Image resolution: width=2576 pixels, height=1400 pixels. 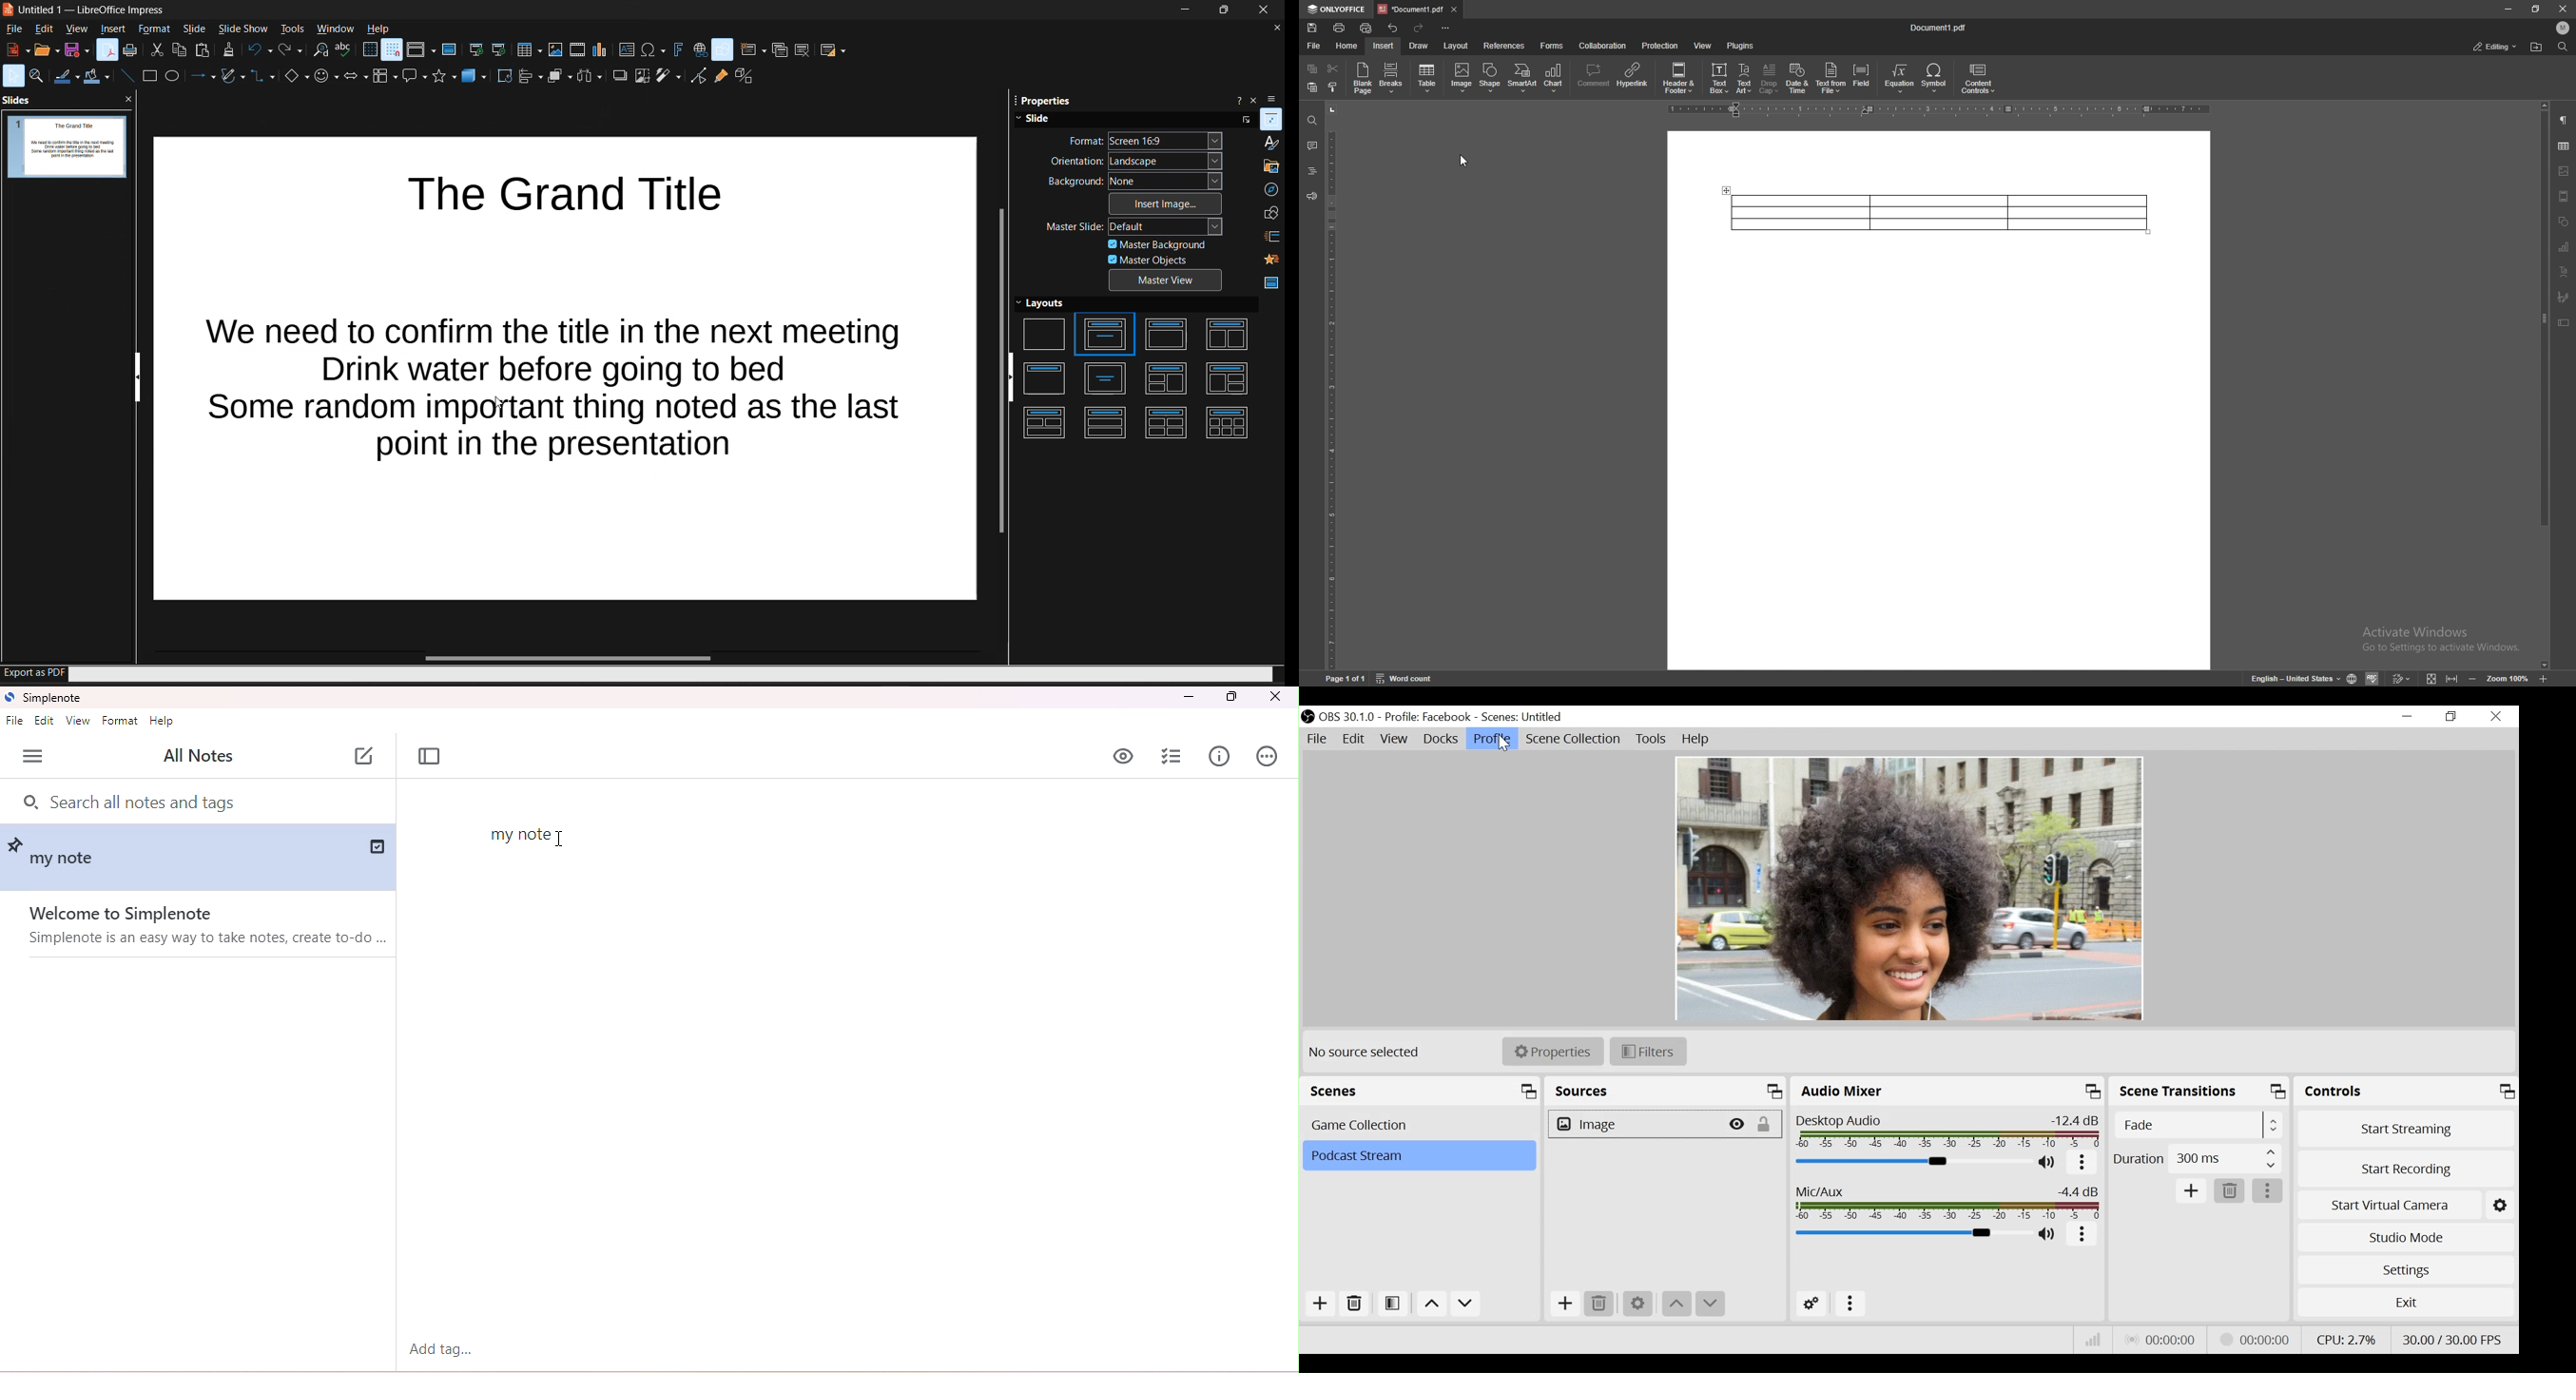 What do you see at coordinates (1939, 462) in the screenshot?
I see `document` at bounding box center [1939, 462].